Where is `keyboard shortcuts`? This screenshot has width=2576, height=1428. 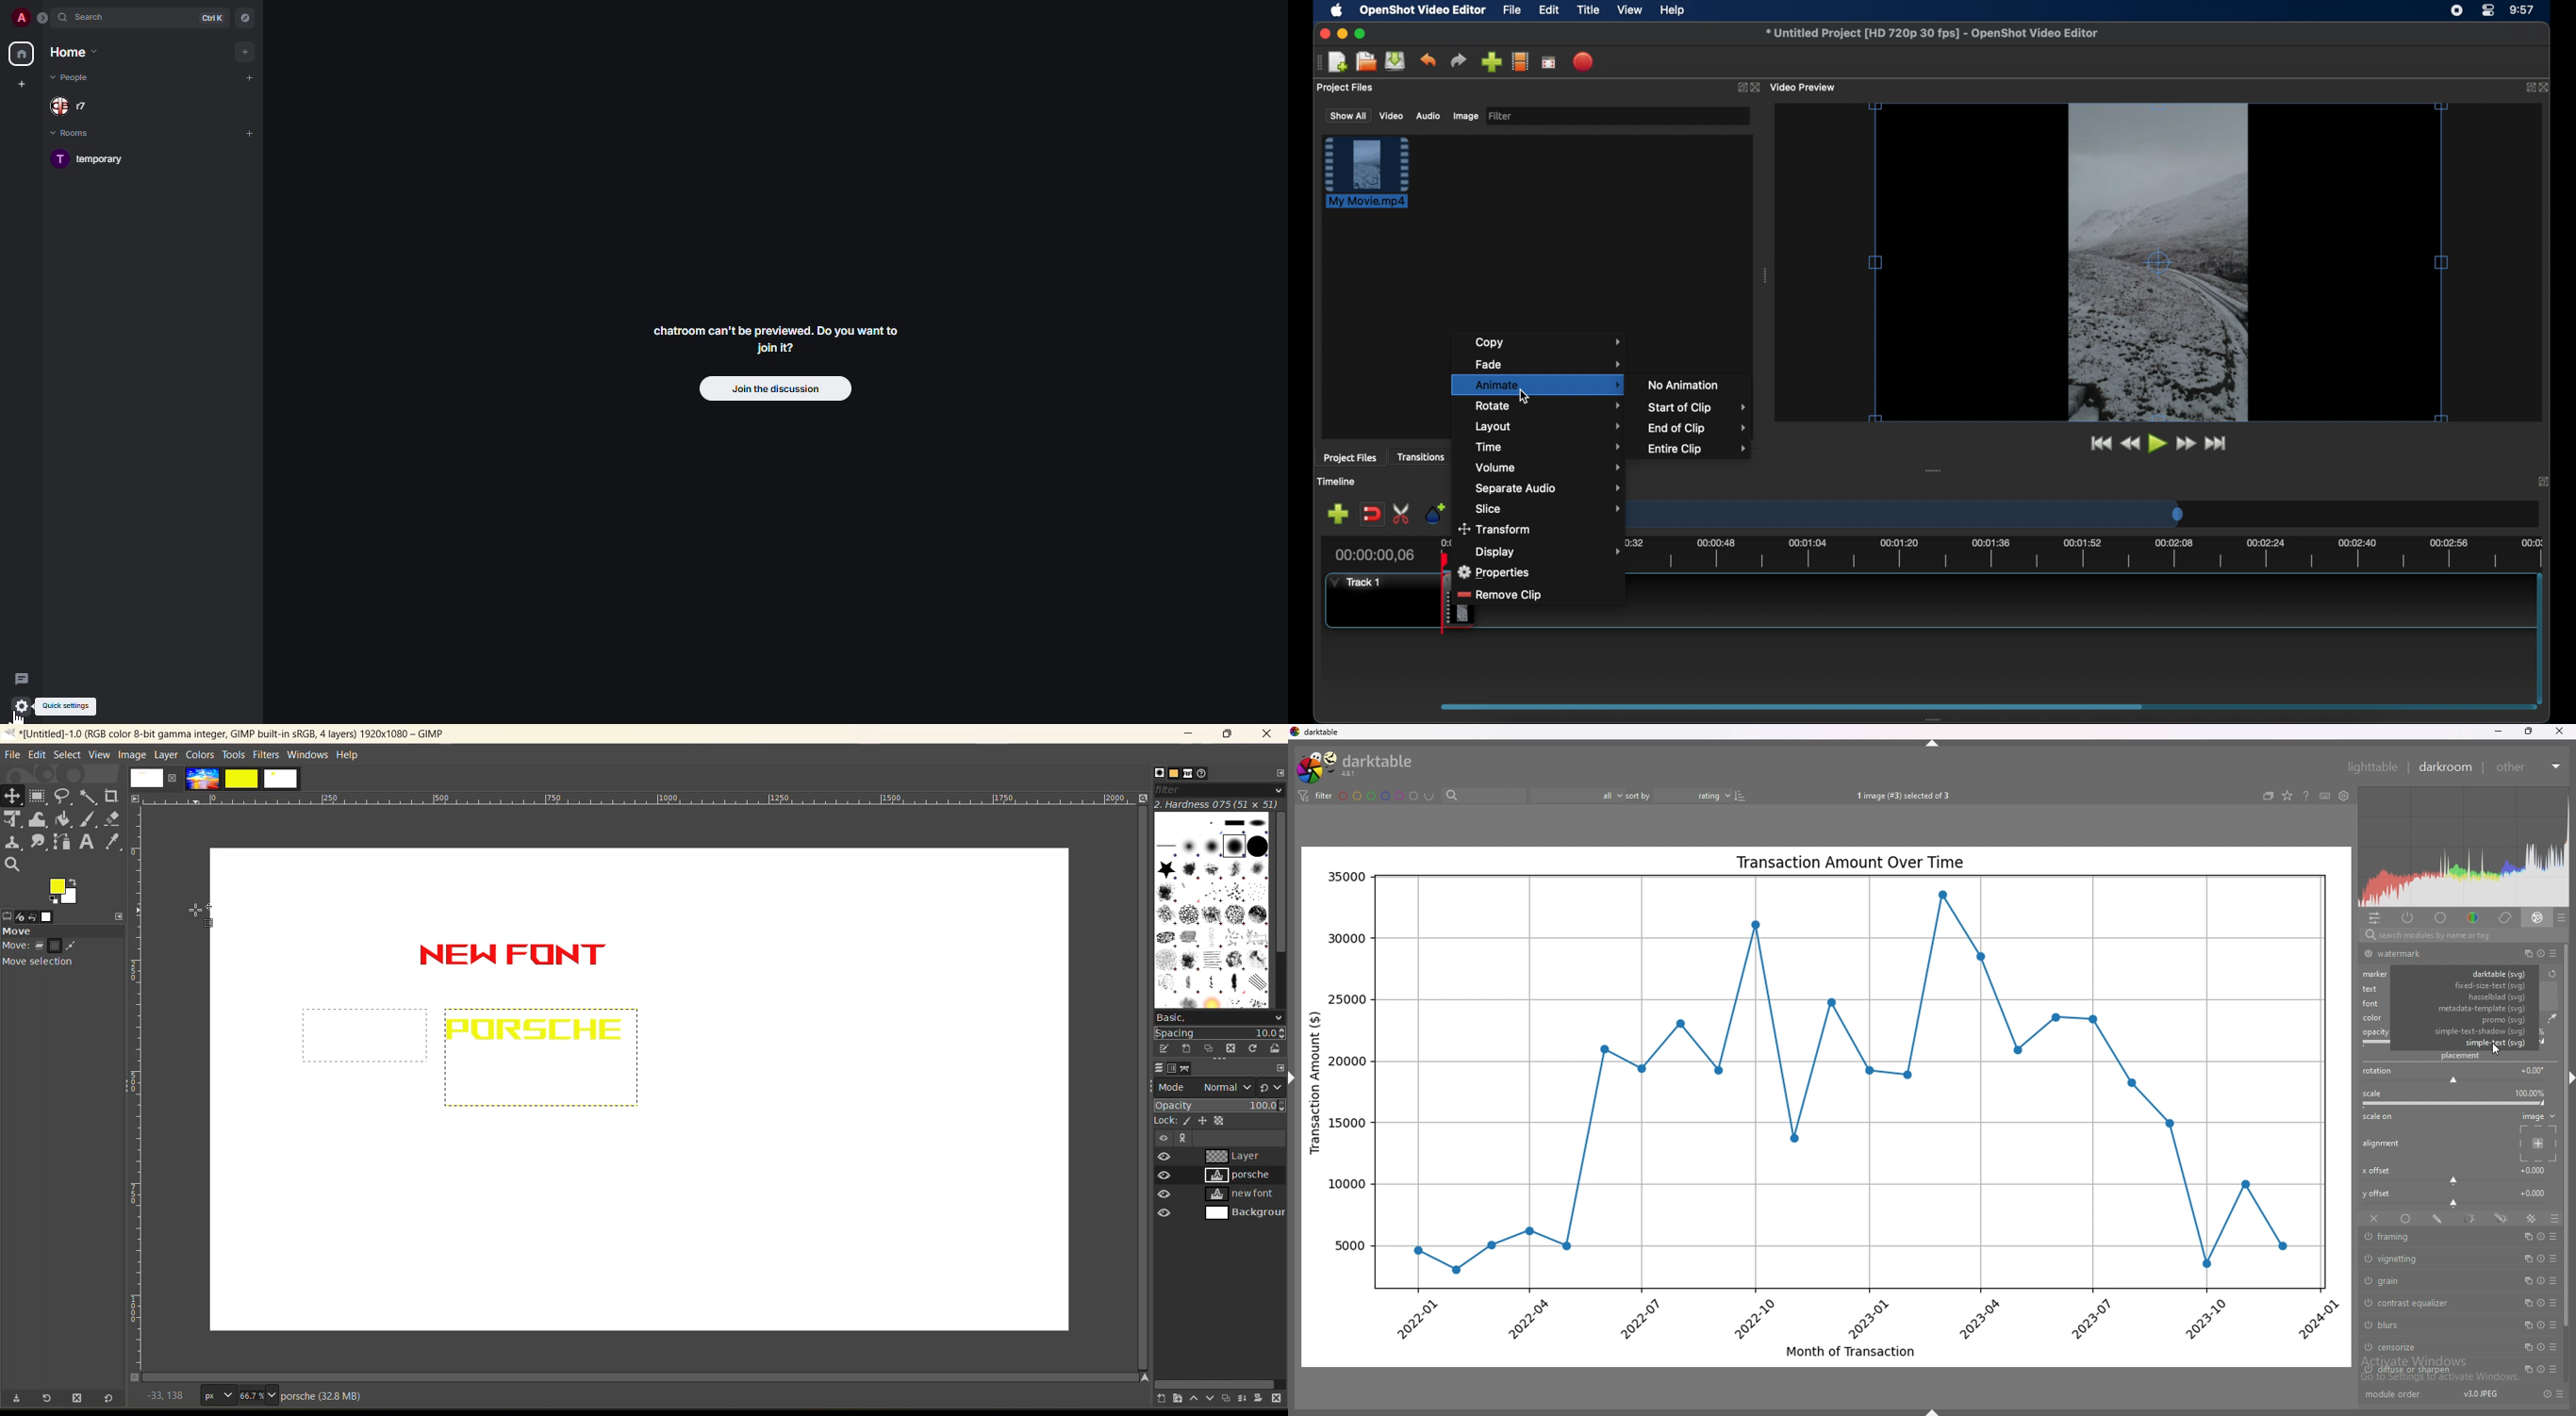
keyboard shortcuts is located at coordinates (2324, 796).